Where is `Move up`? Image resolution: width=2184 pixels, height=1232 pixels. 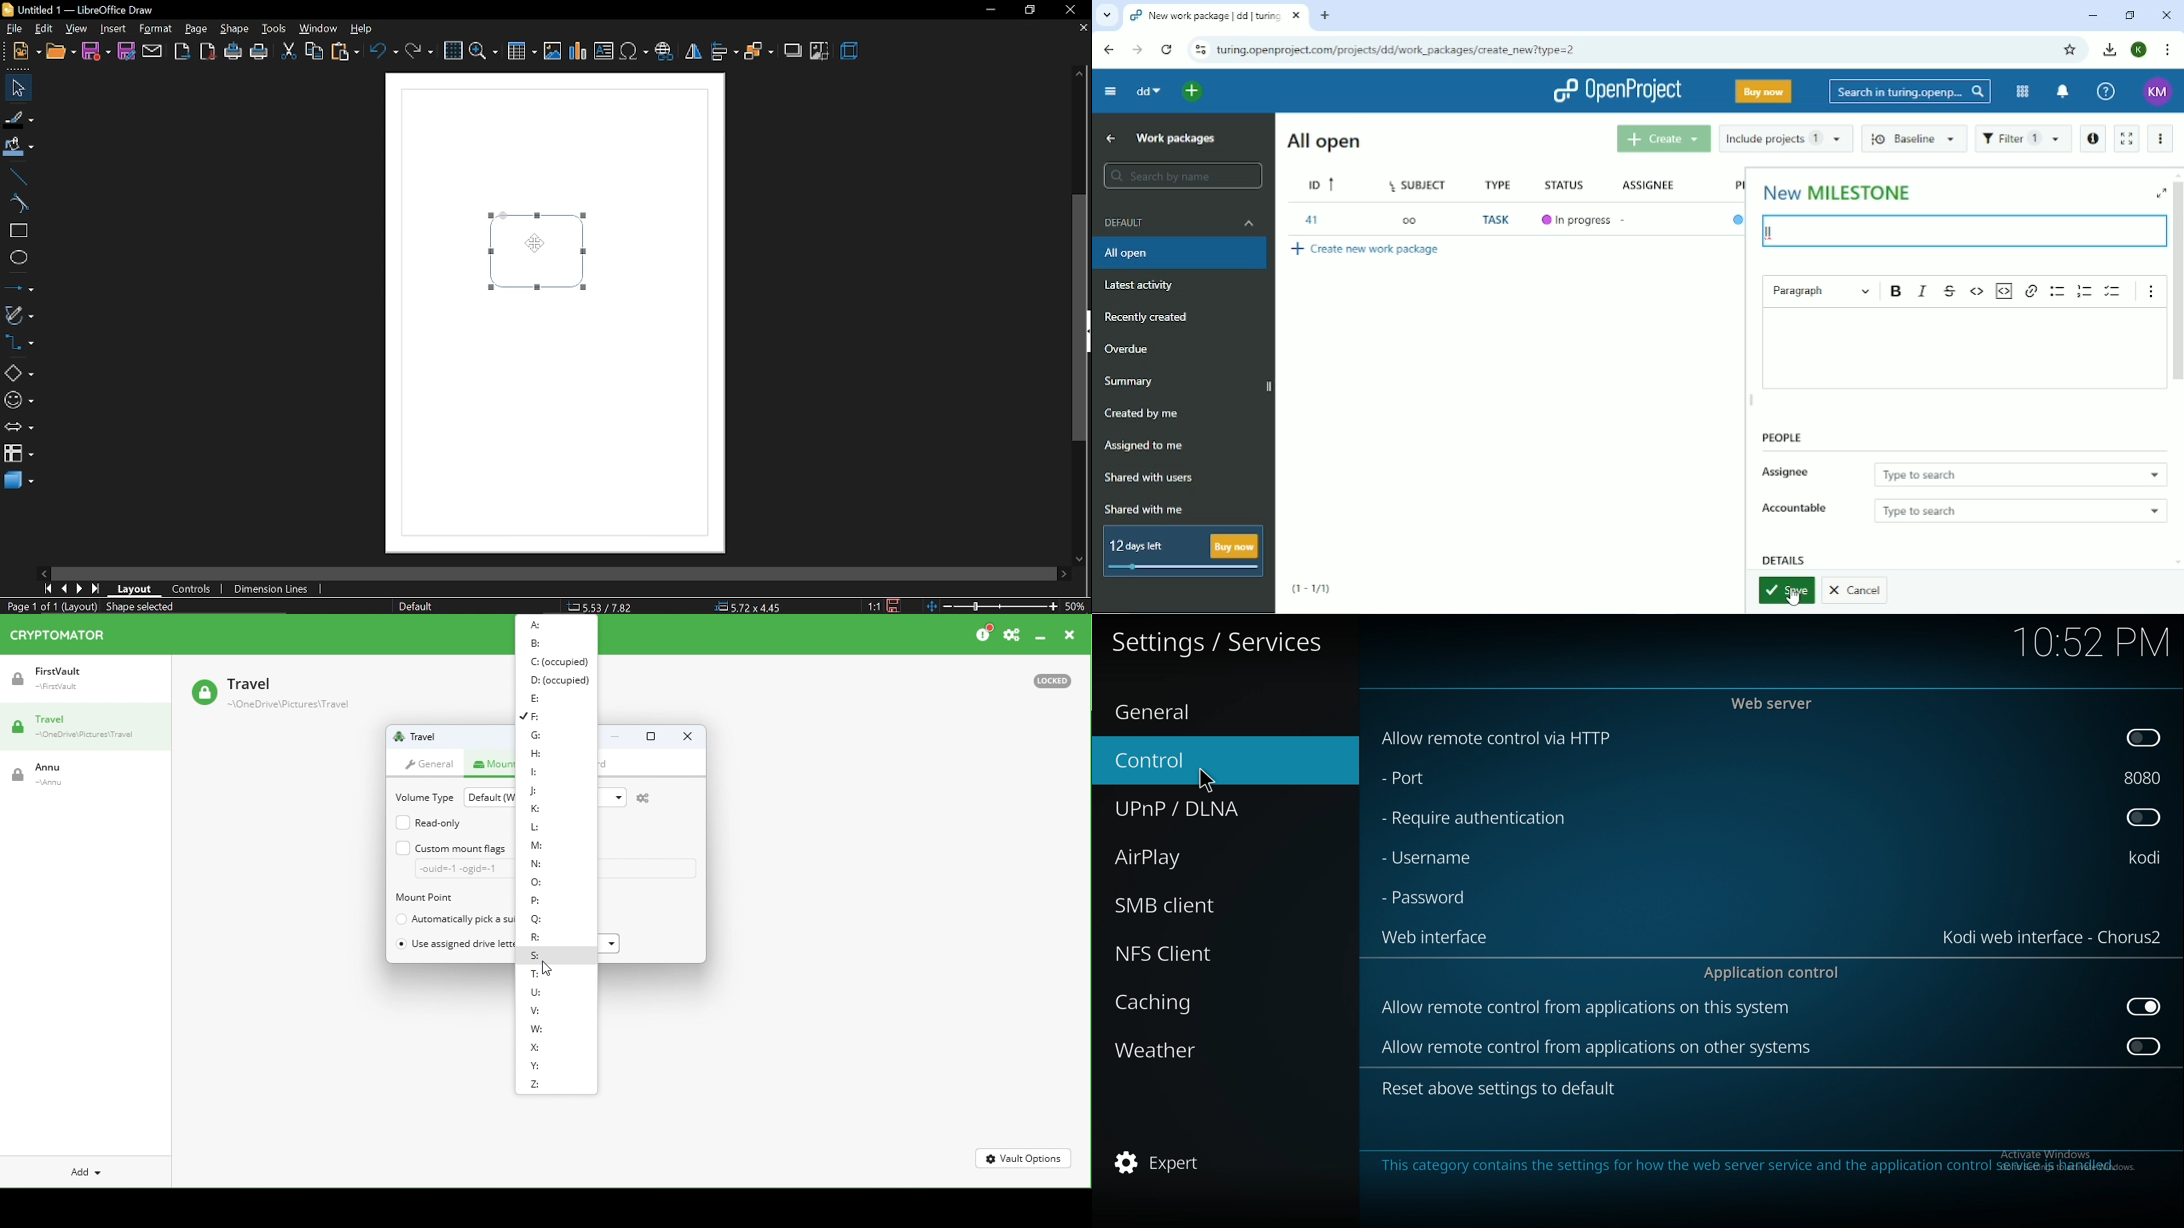
Move up is located at coordinates (1080, 72).